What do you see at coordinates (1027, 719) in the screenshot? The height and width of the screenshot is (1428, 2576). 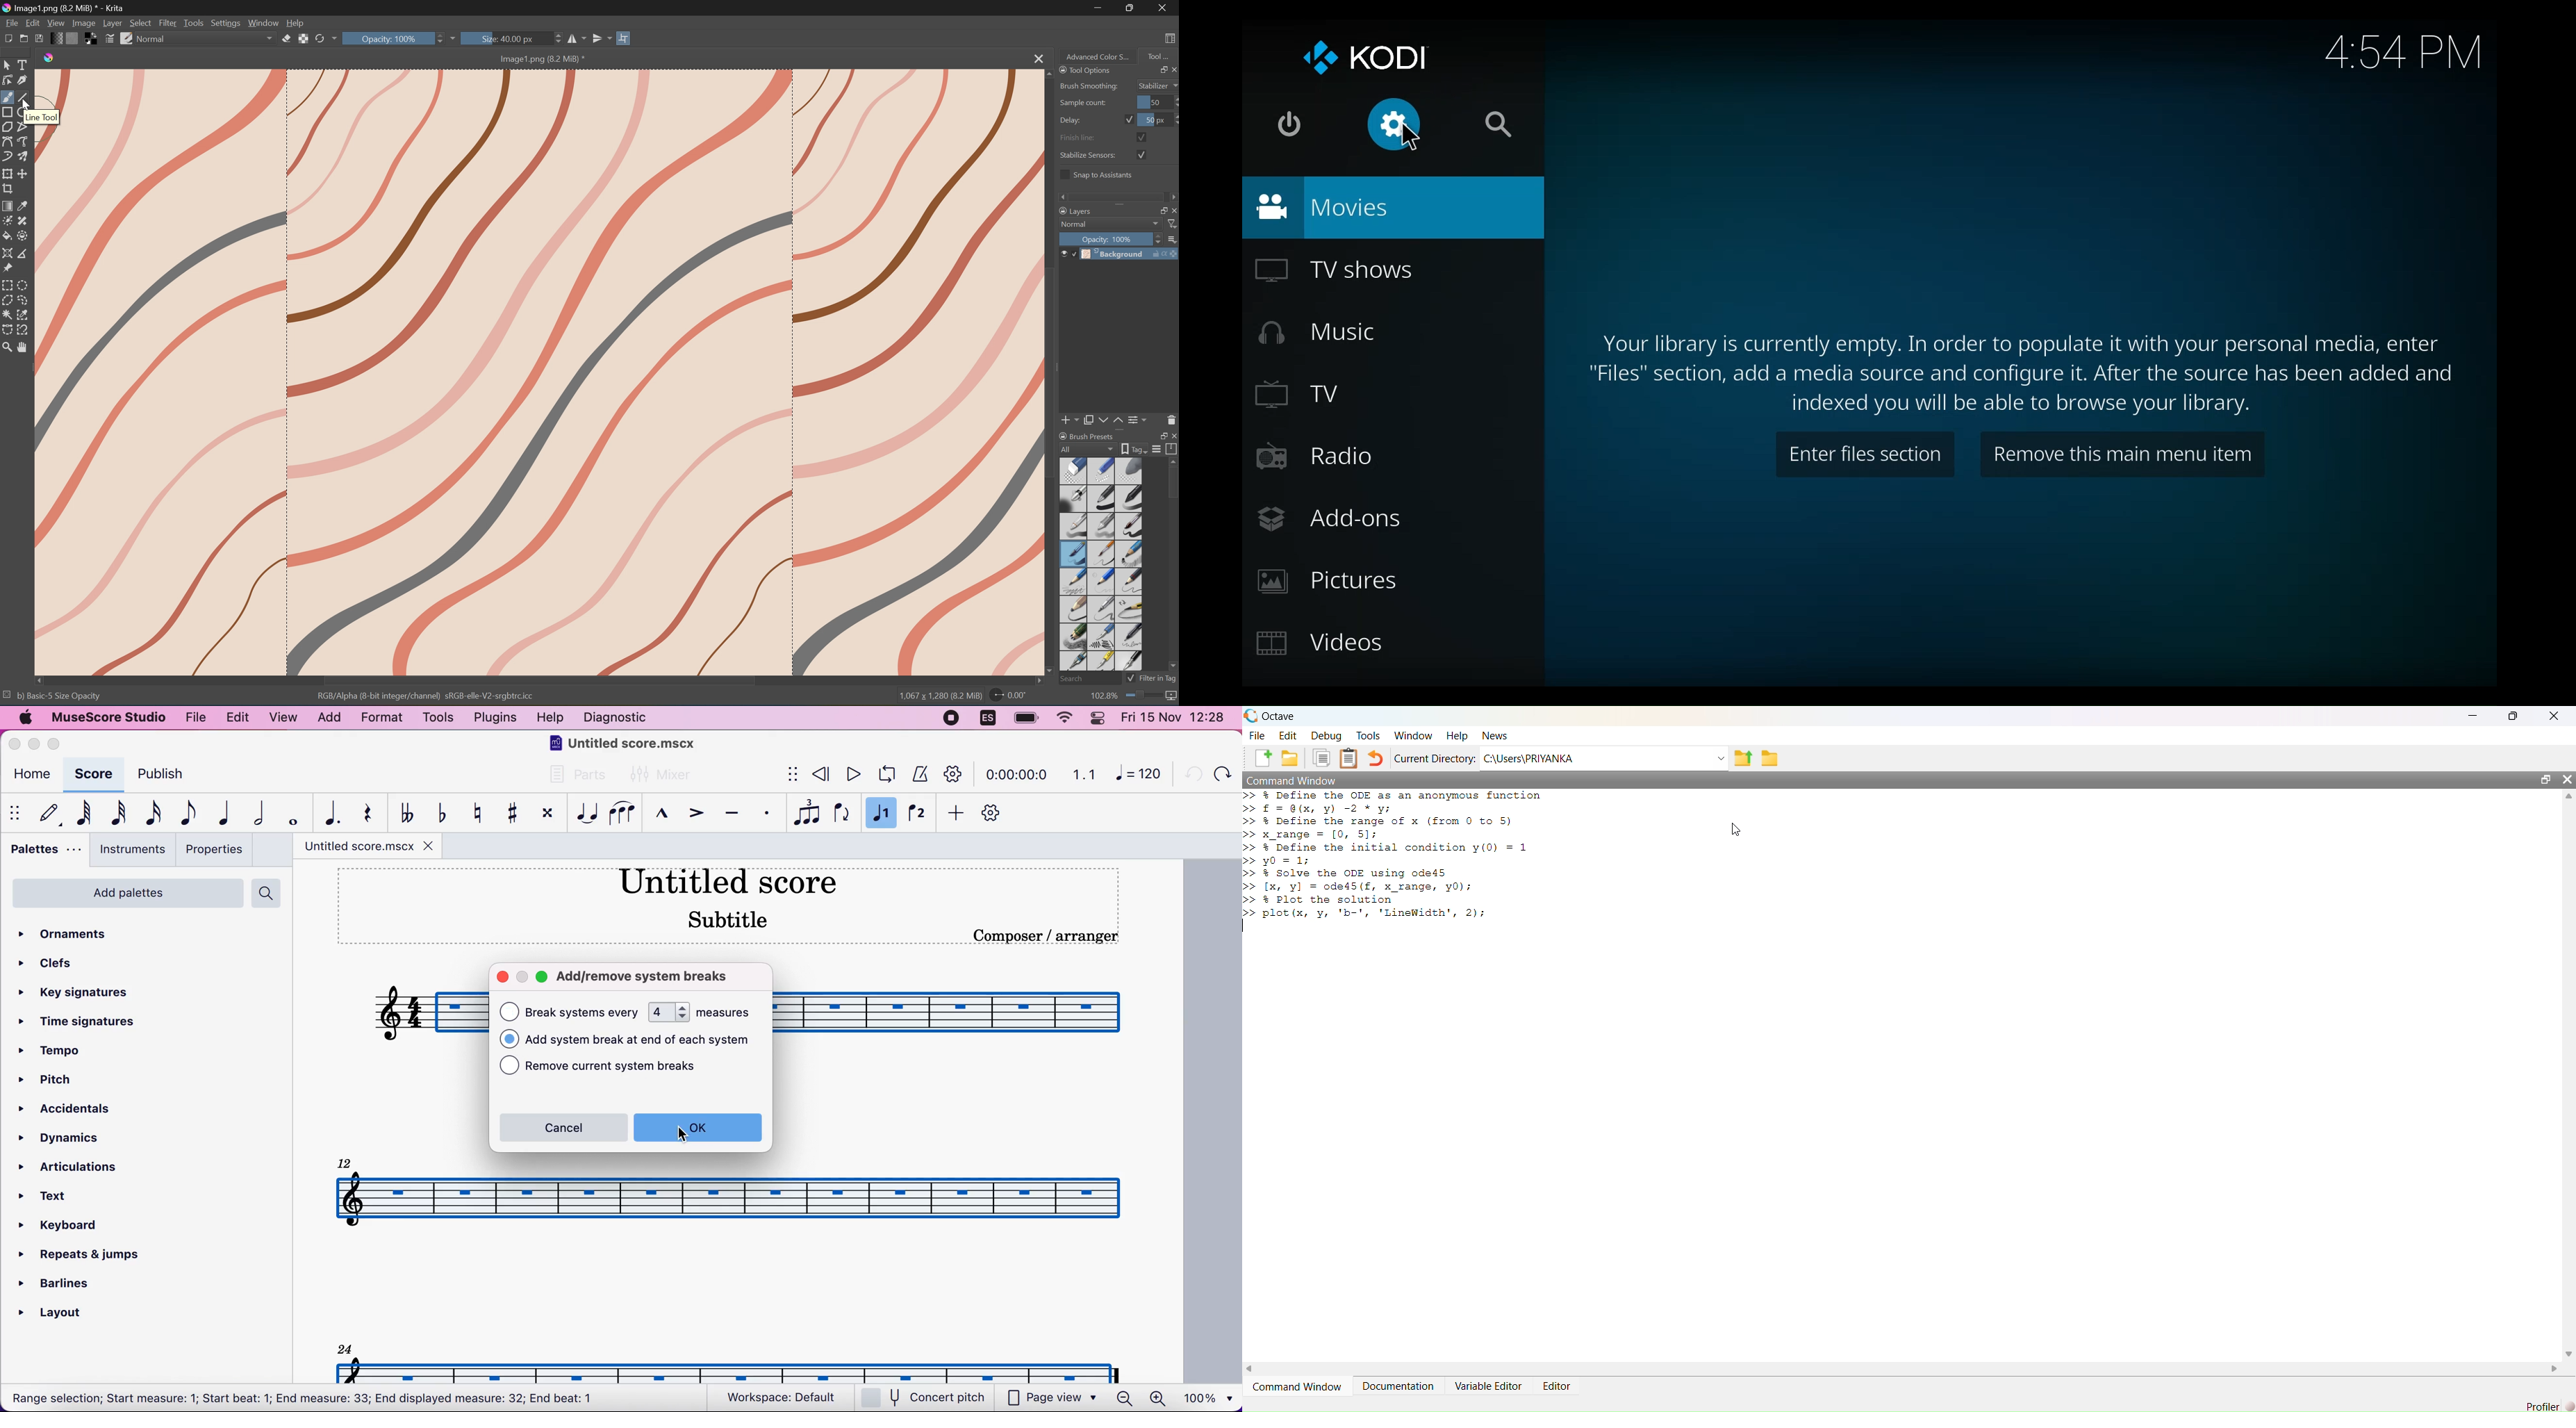 I see `batteru` at bounding box center [1027, 719].